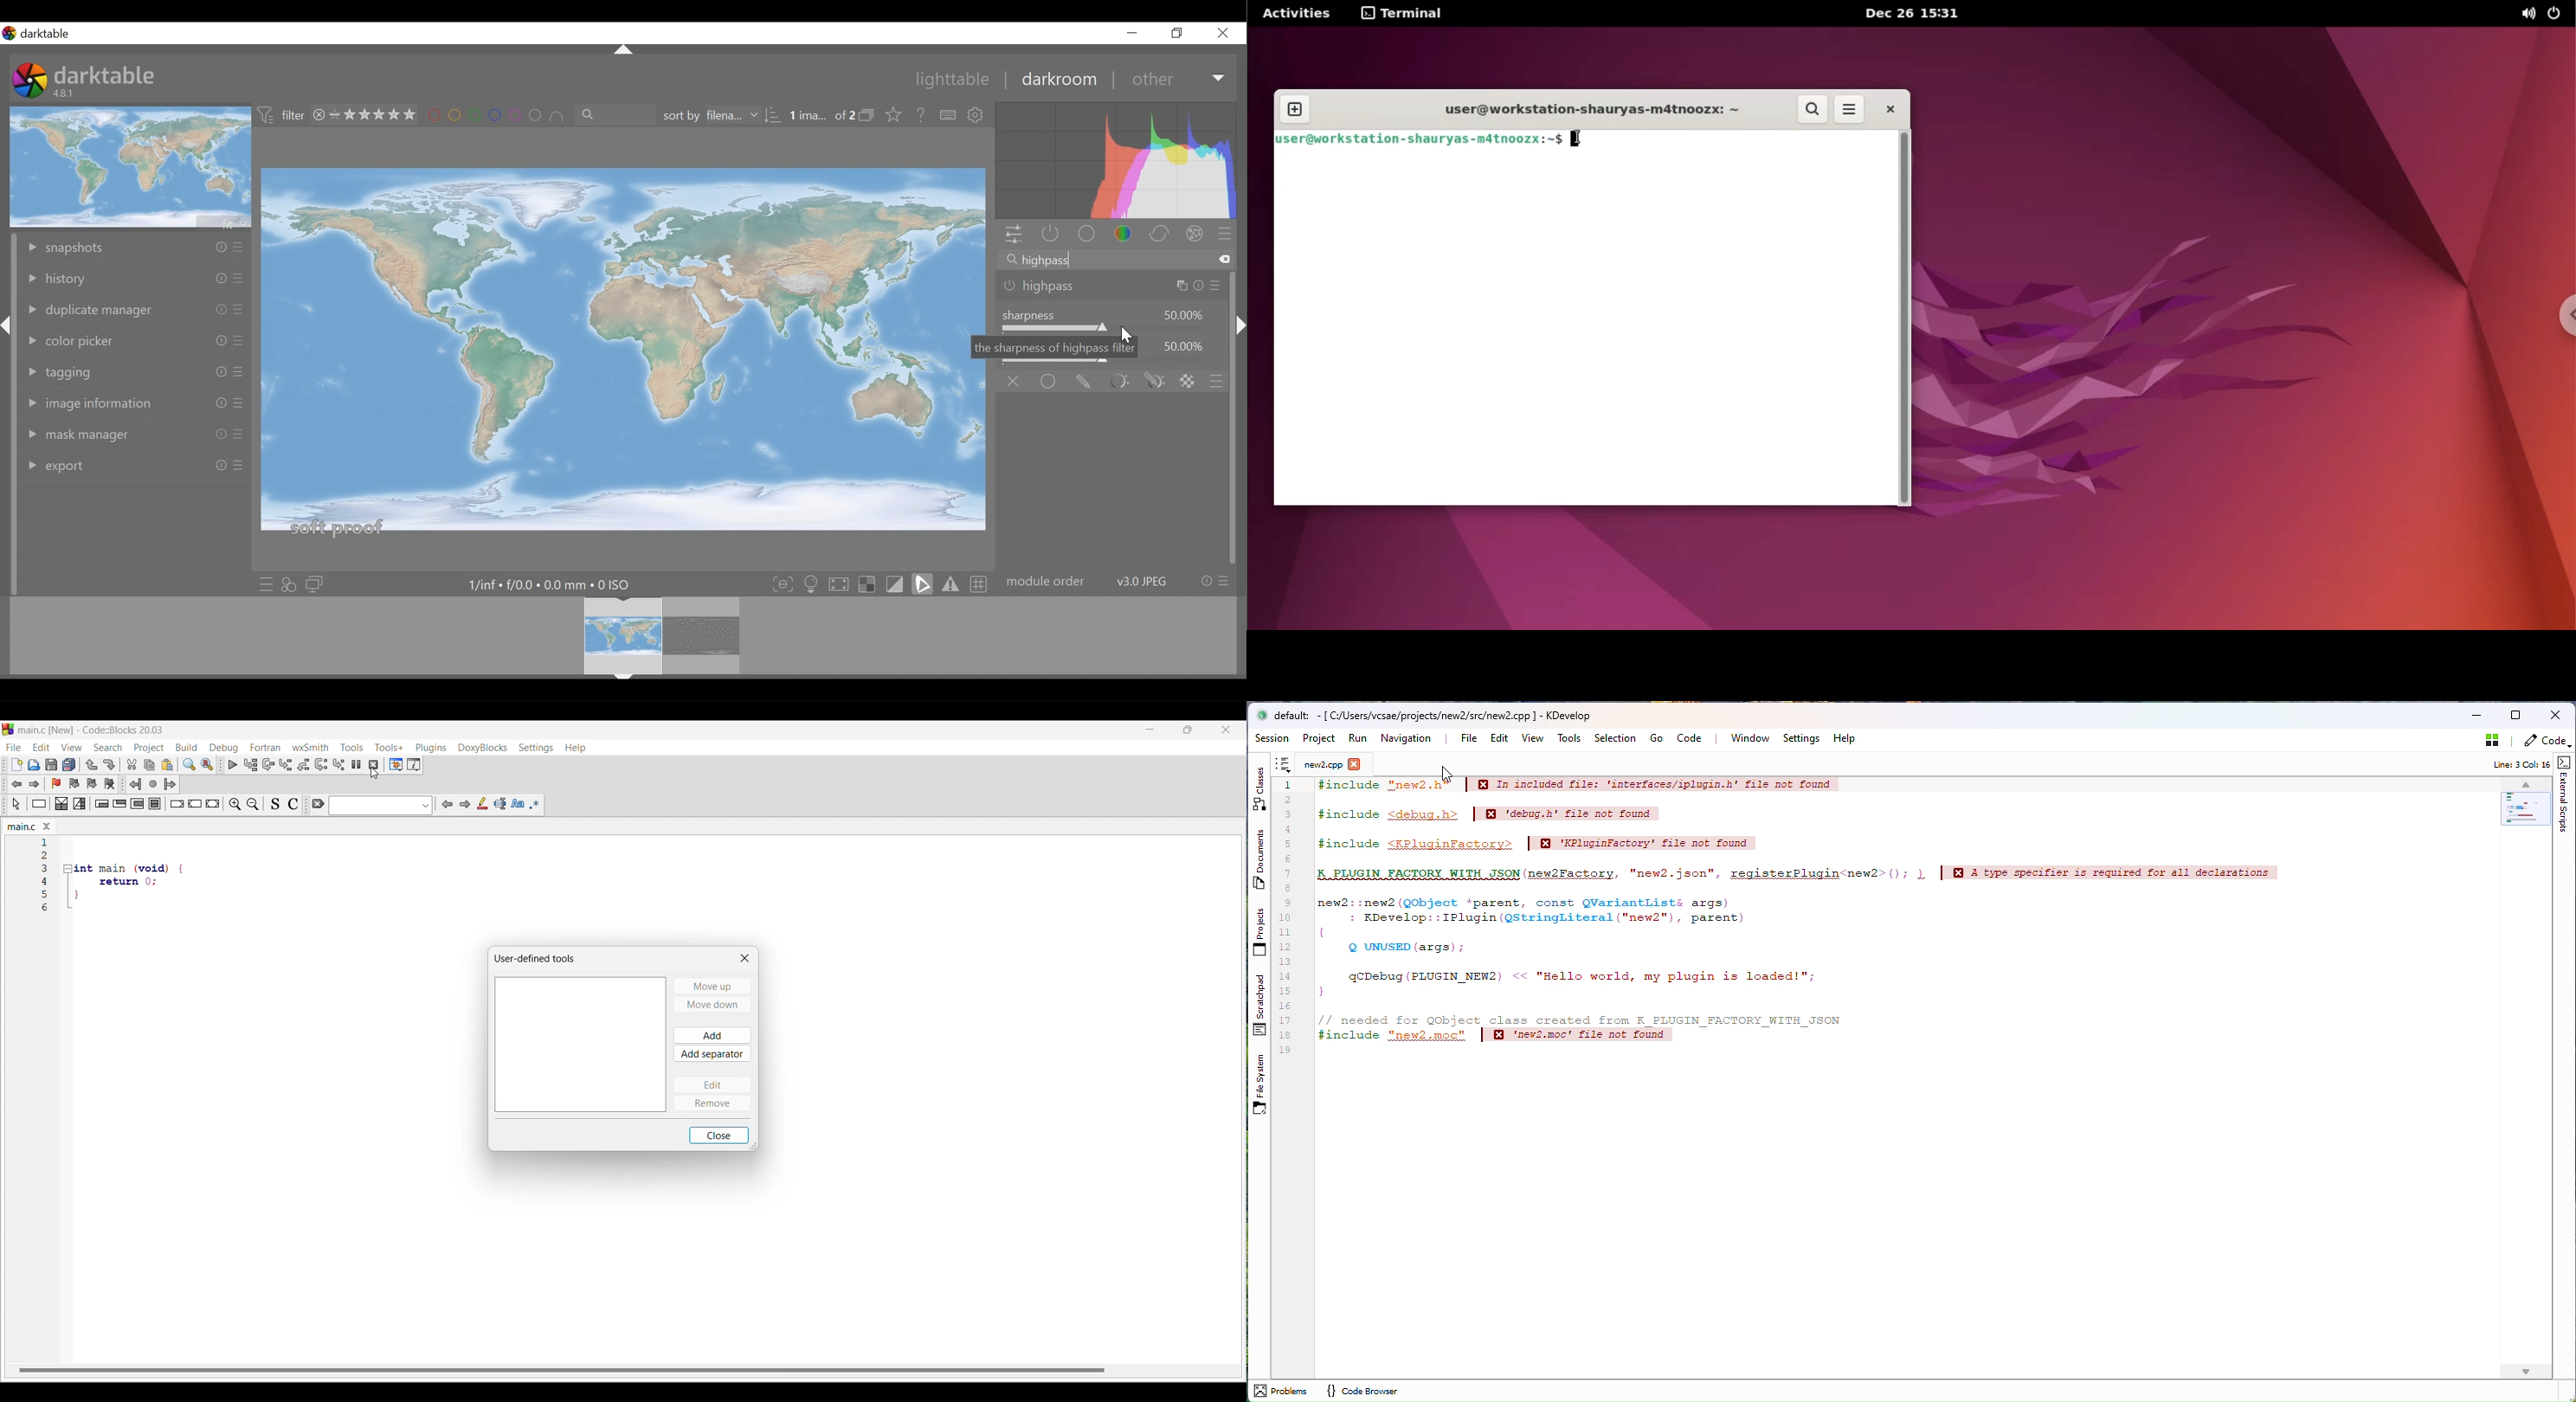 The image size is (2576, 1428). I want to click on Previous bookmark, so click(74, 783).